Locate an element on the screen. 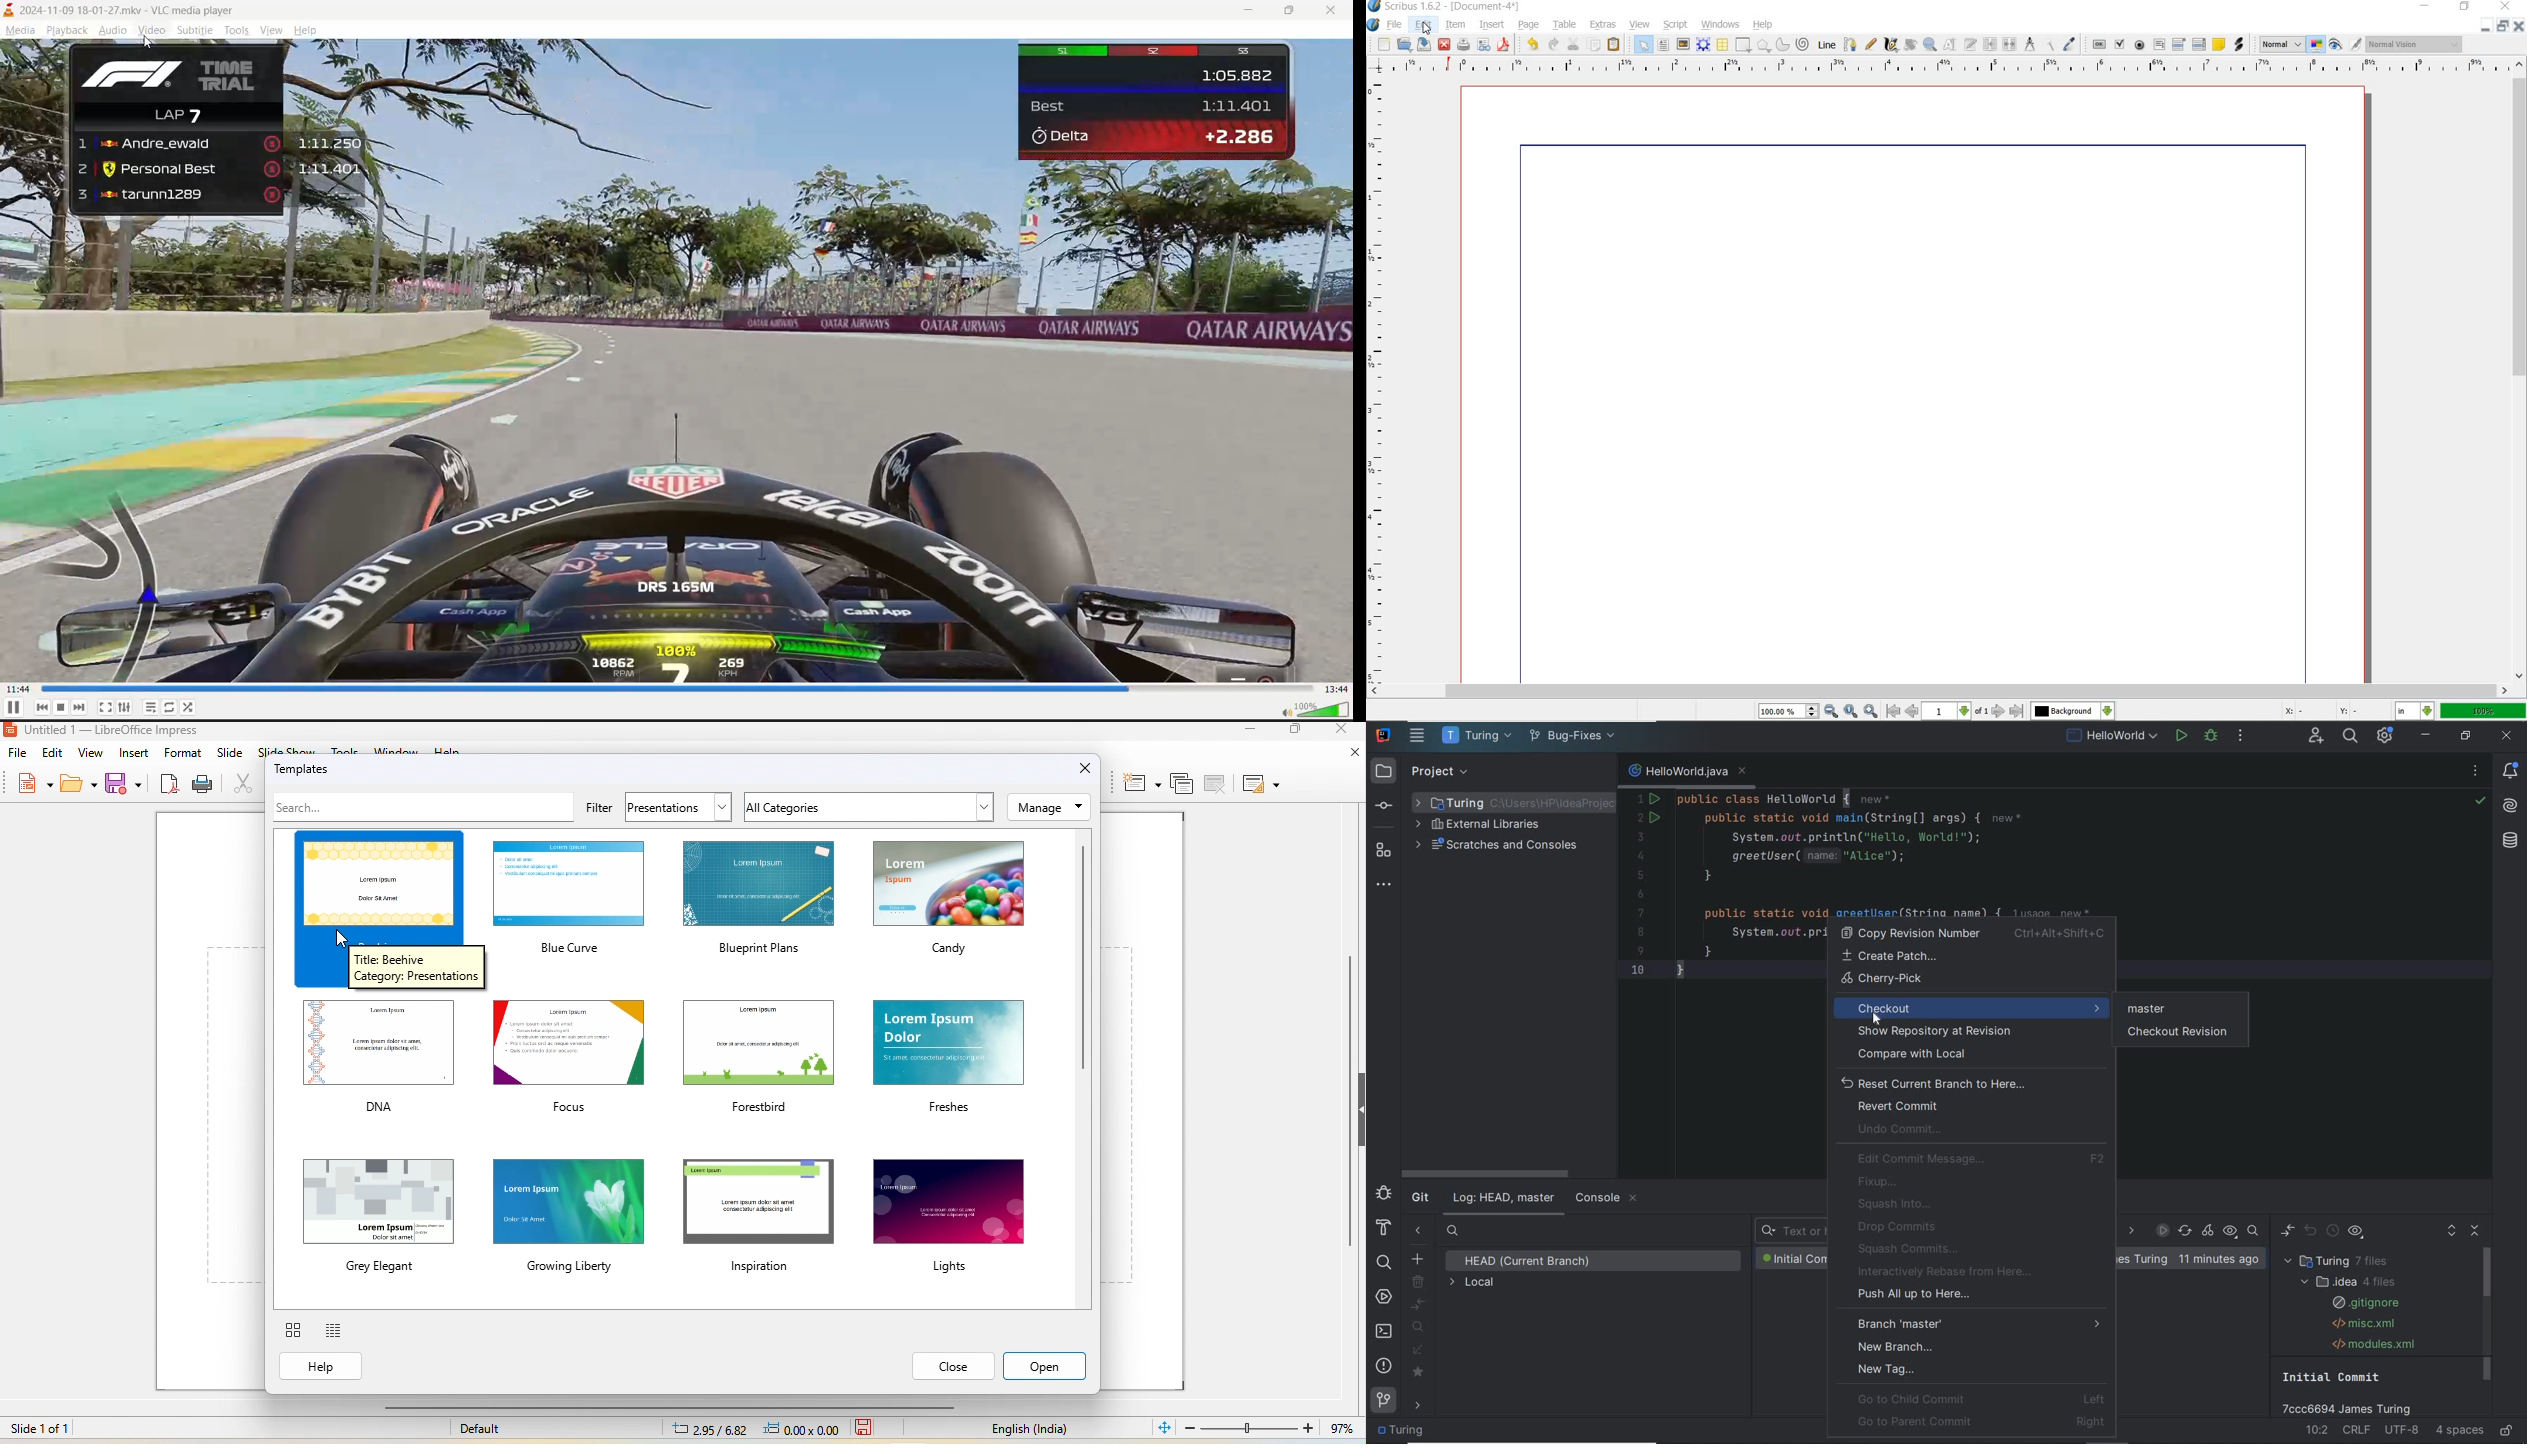  copy is located at coordinates (1594, 44).